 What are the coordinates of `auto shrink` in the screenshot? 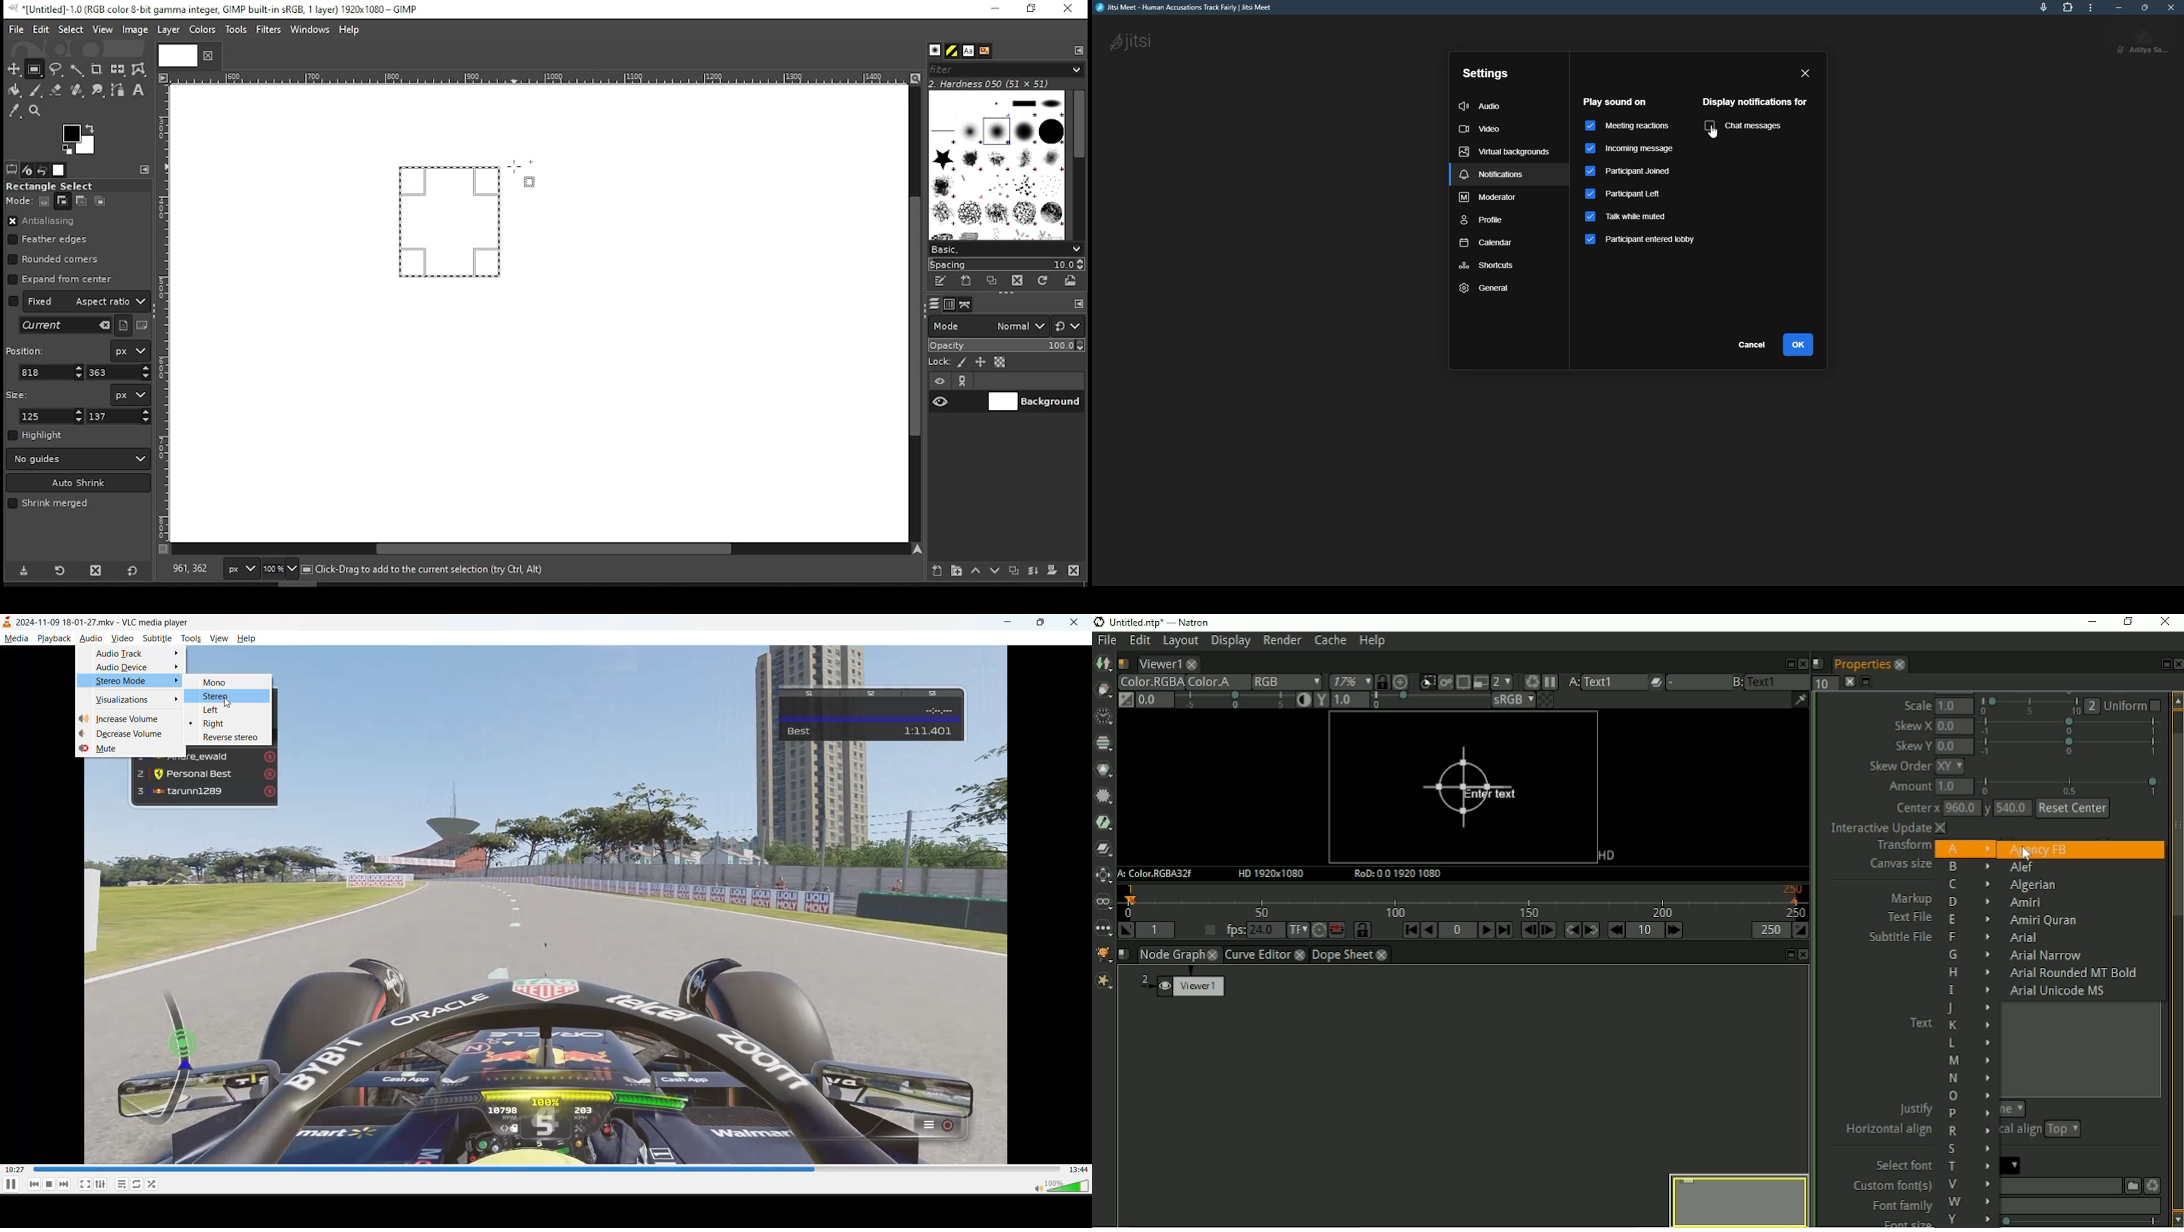 It's located at (79, 483).